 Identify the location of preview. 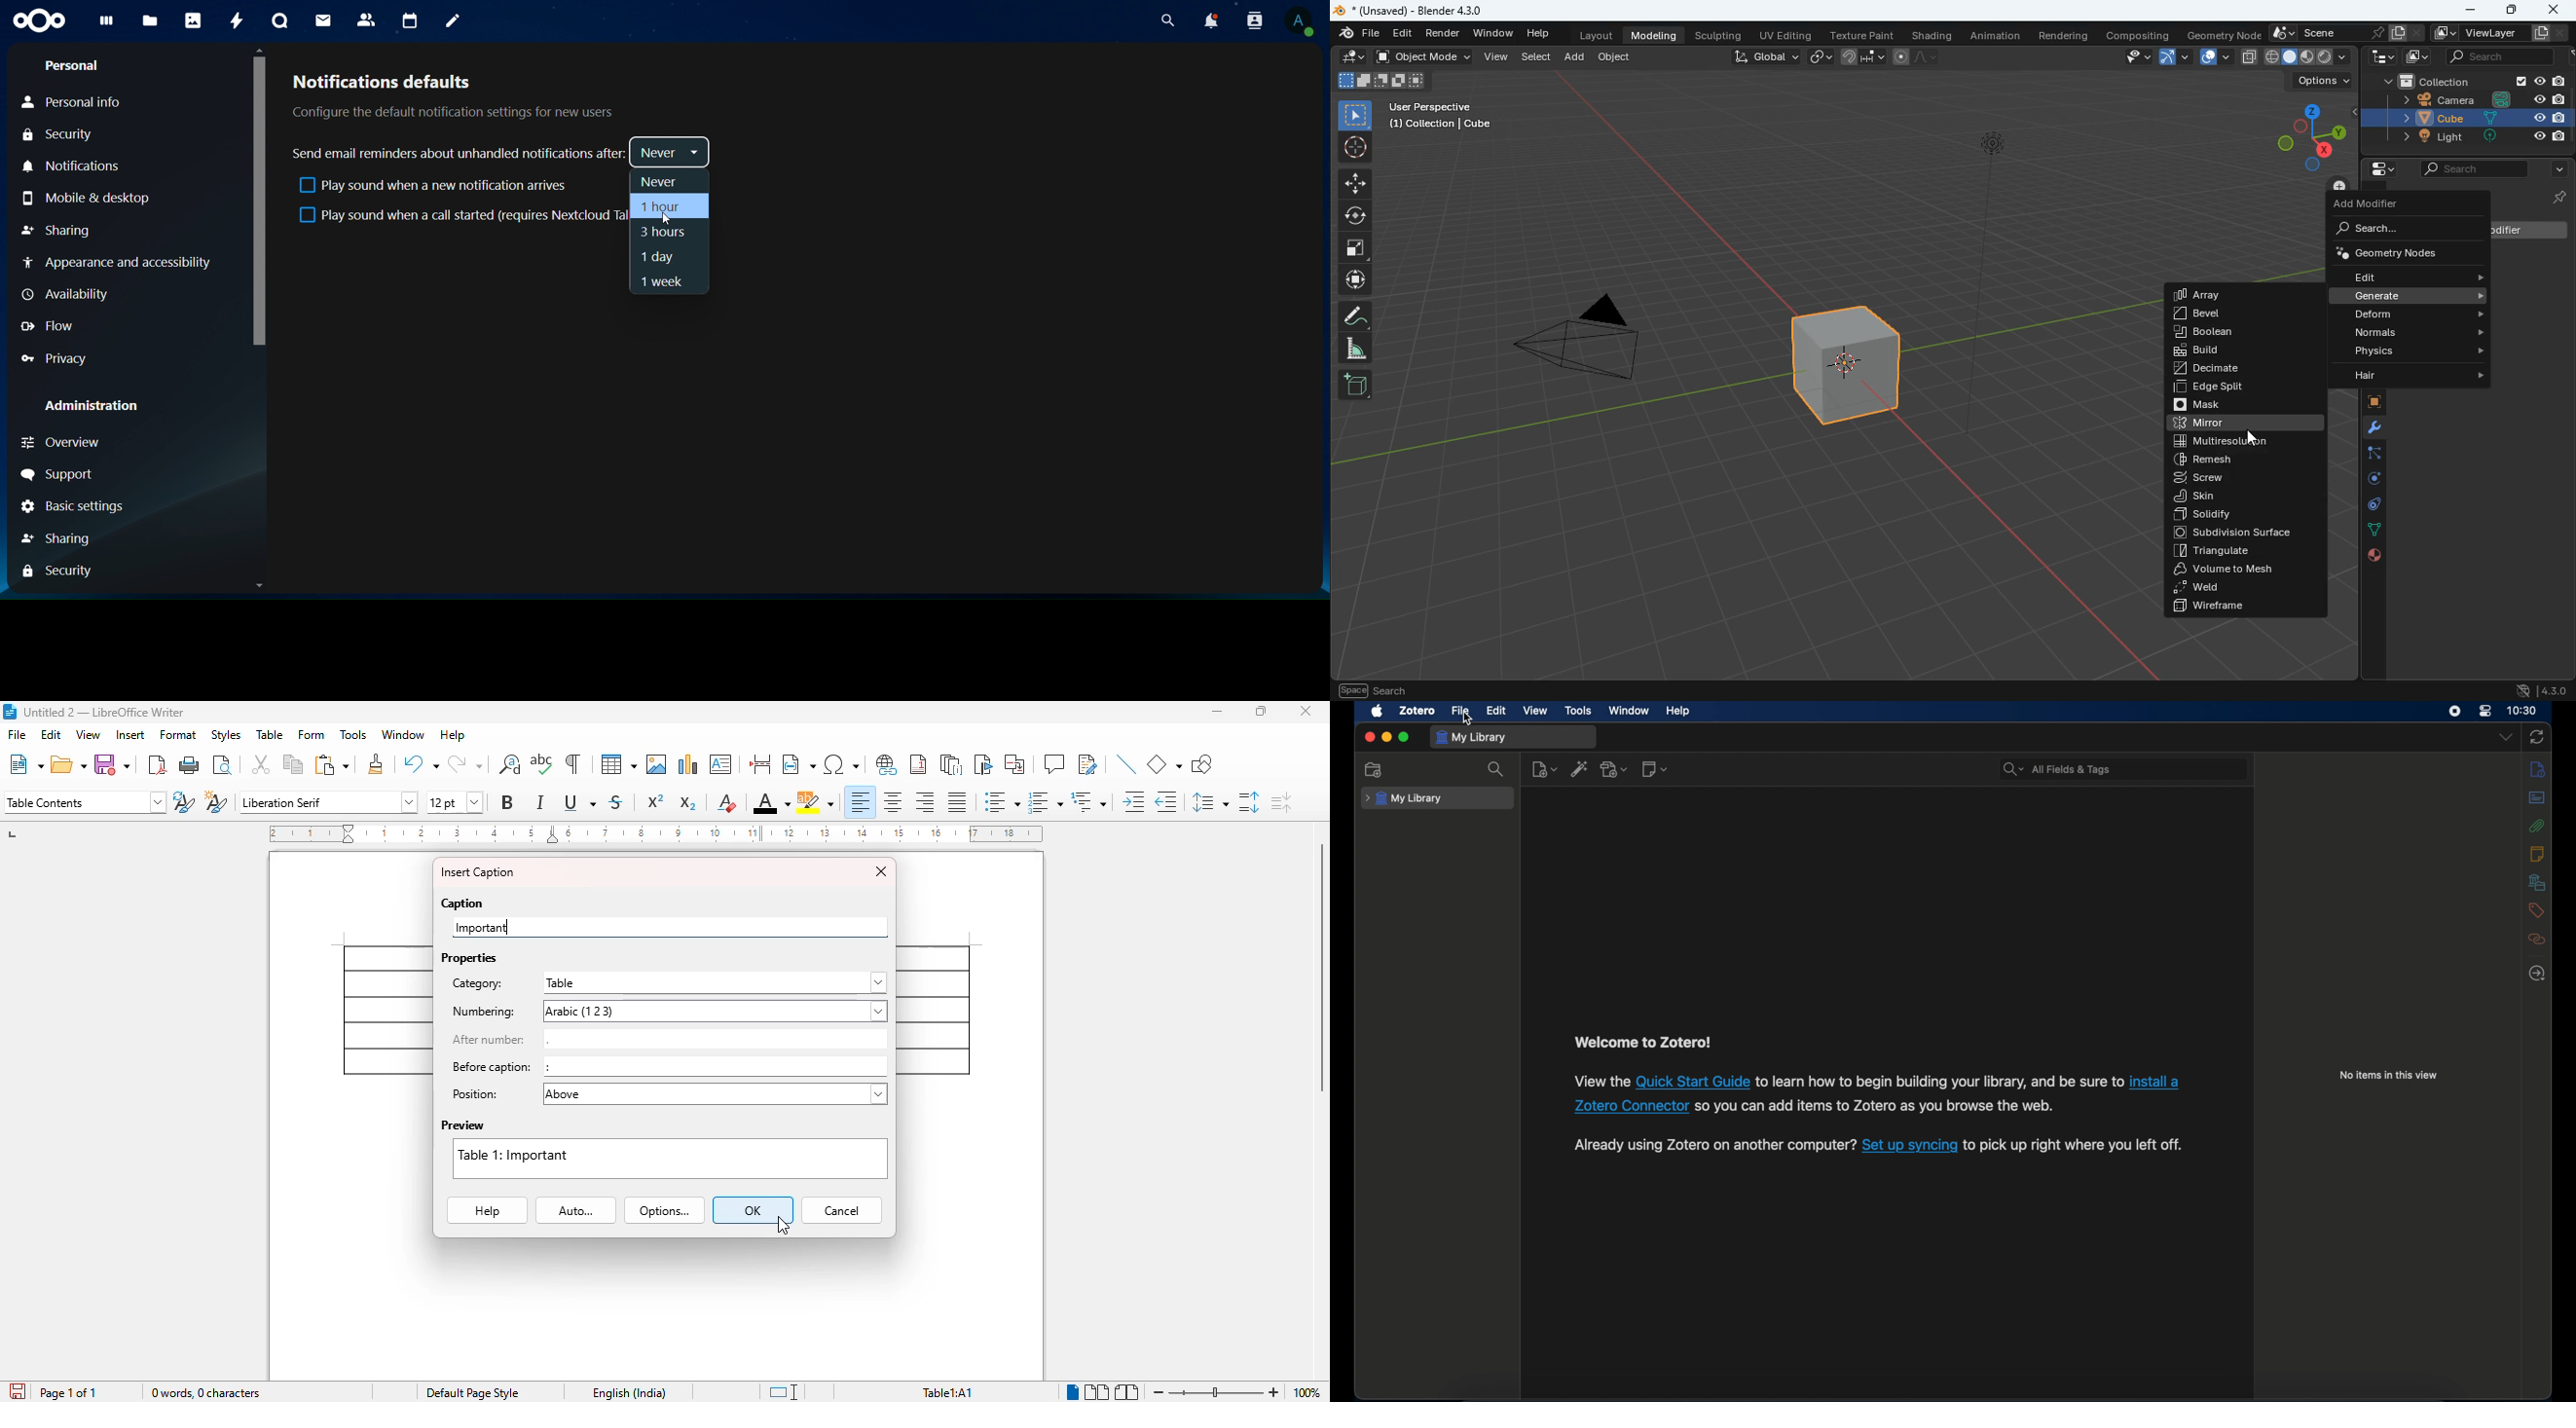
(463, 1125).